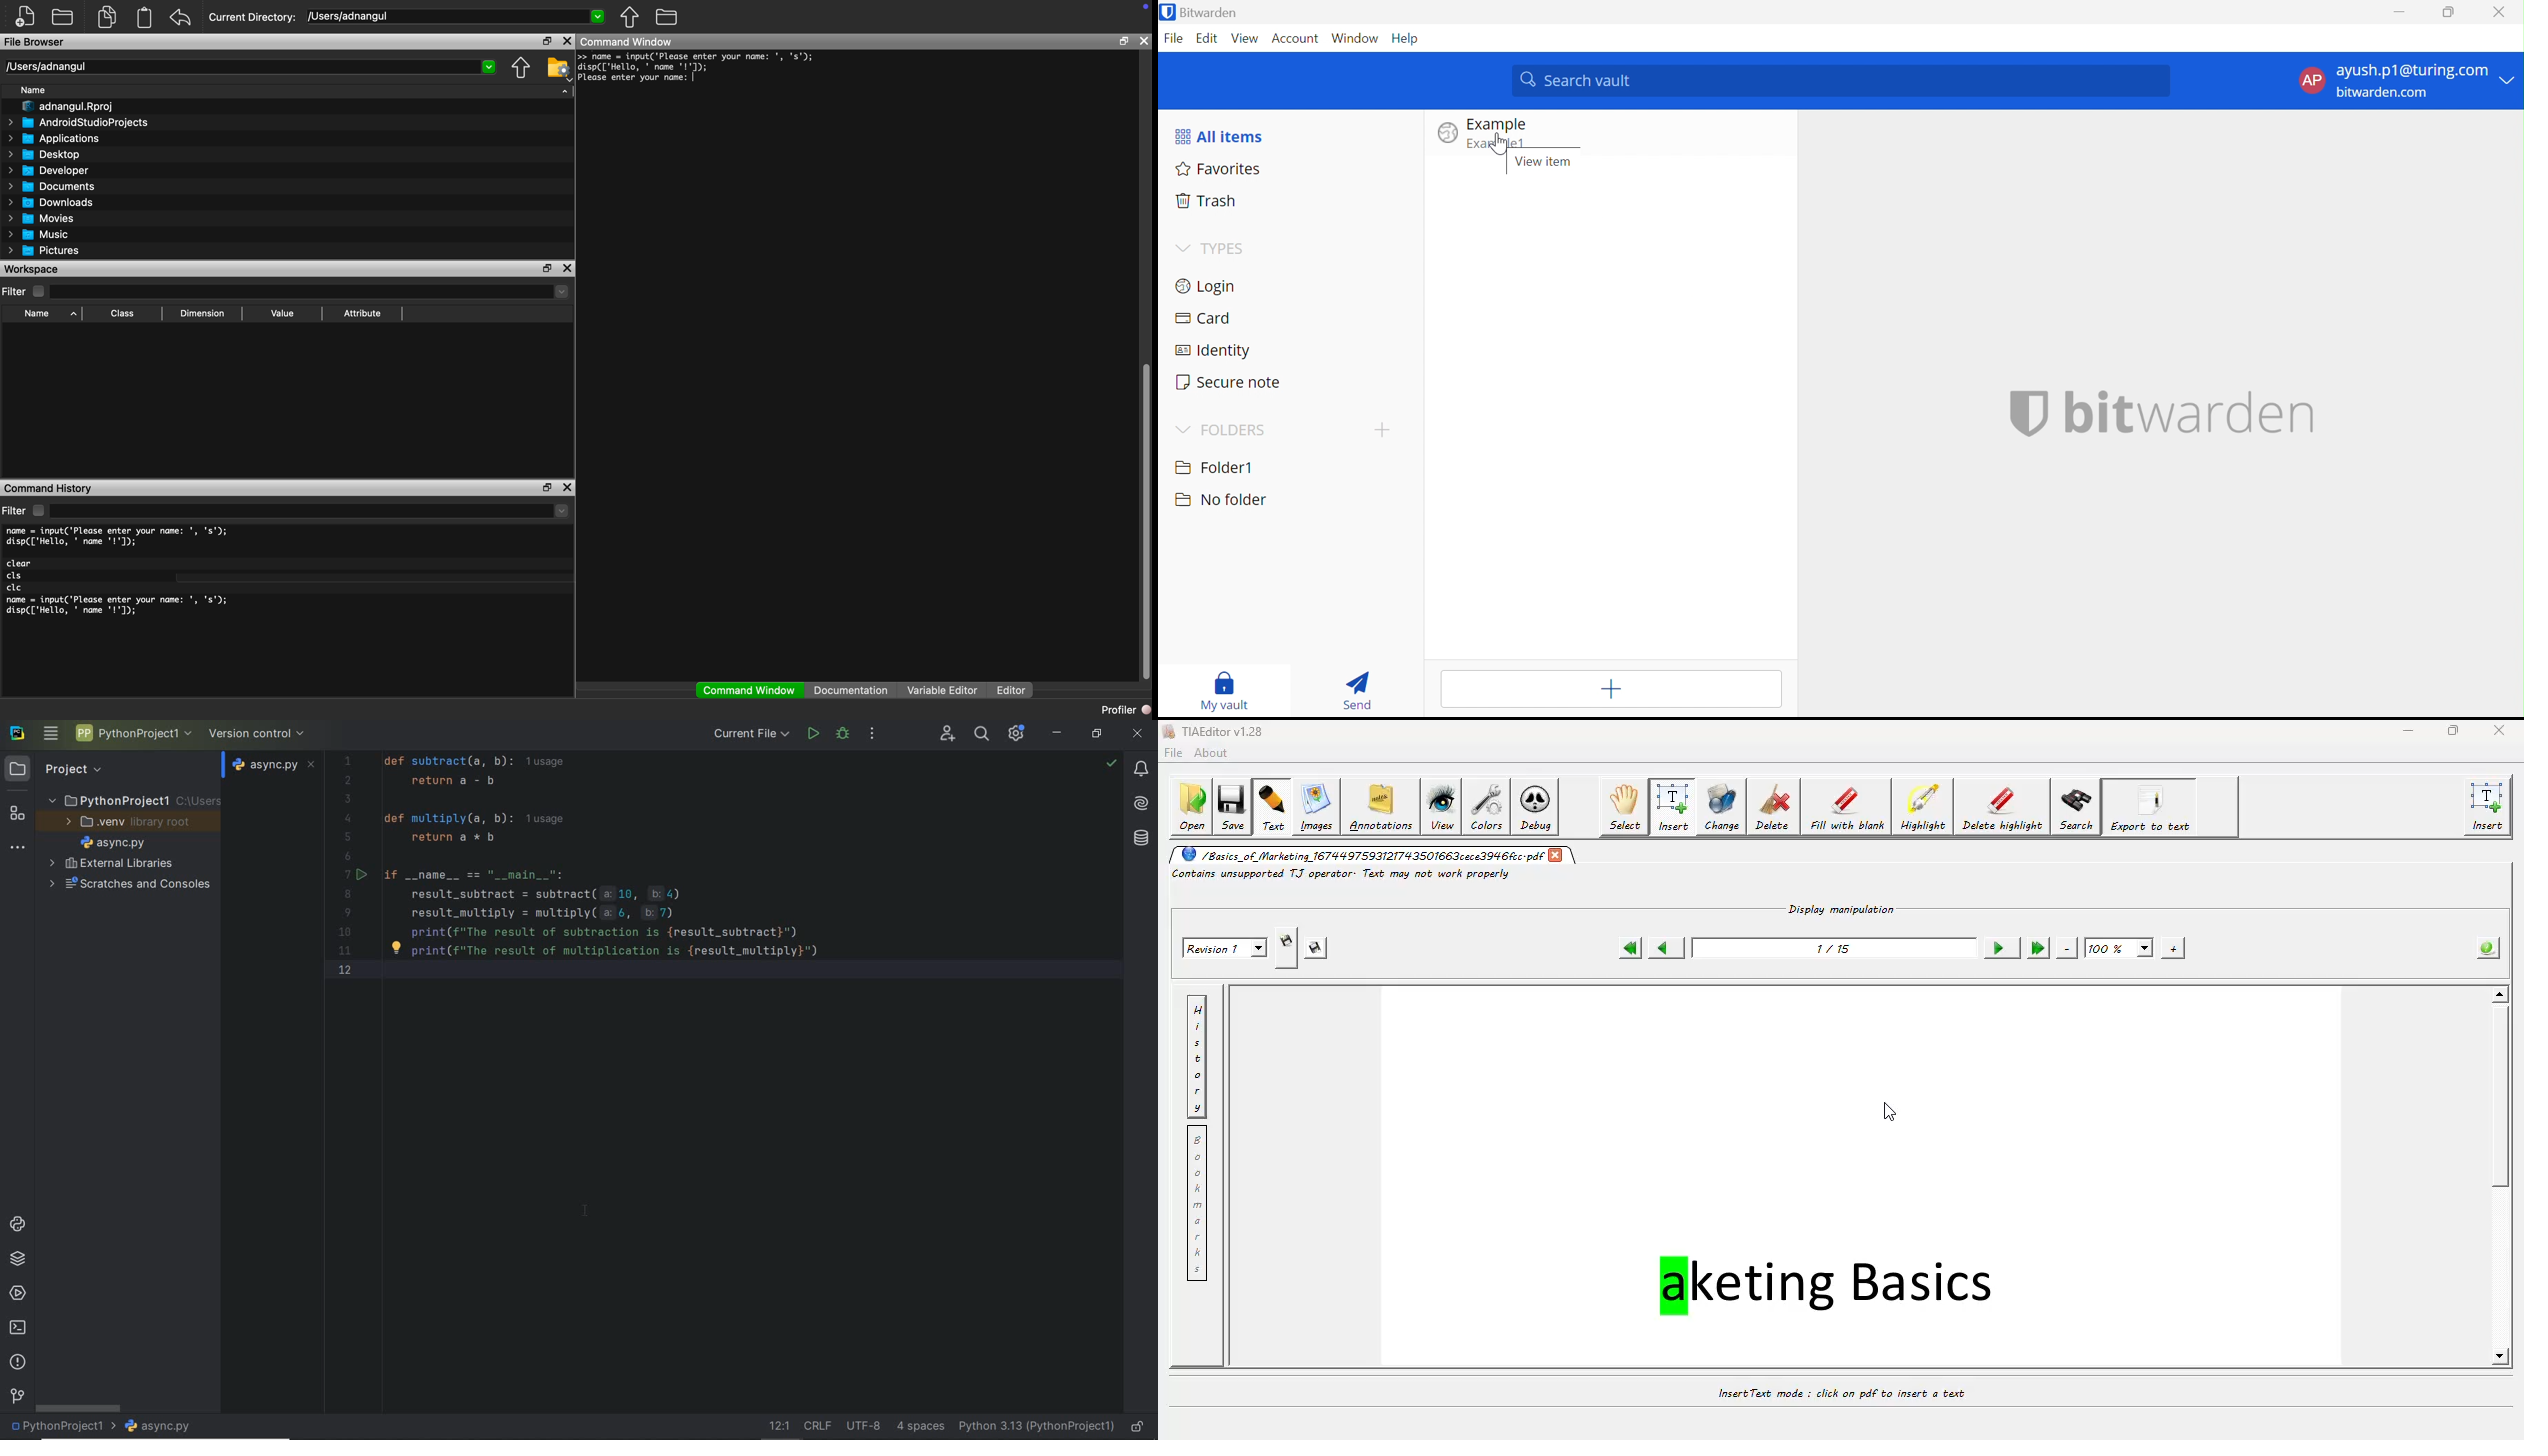  I want to click on clc, so click(15, 588).